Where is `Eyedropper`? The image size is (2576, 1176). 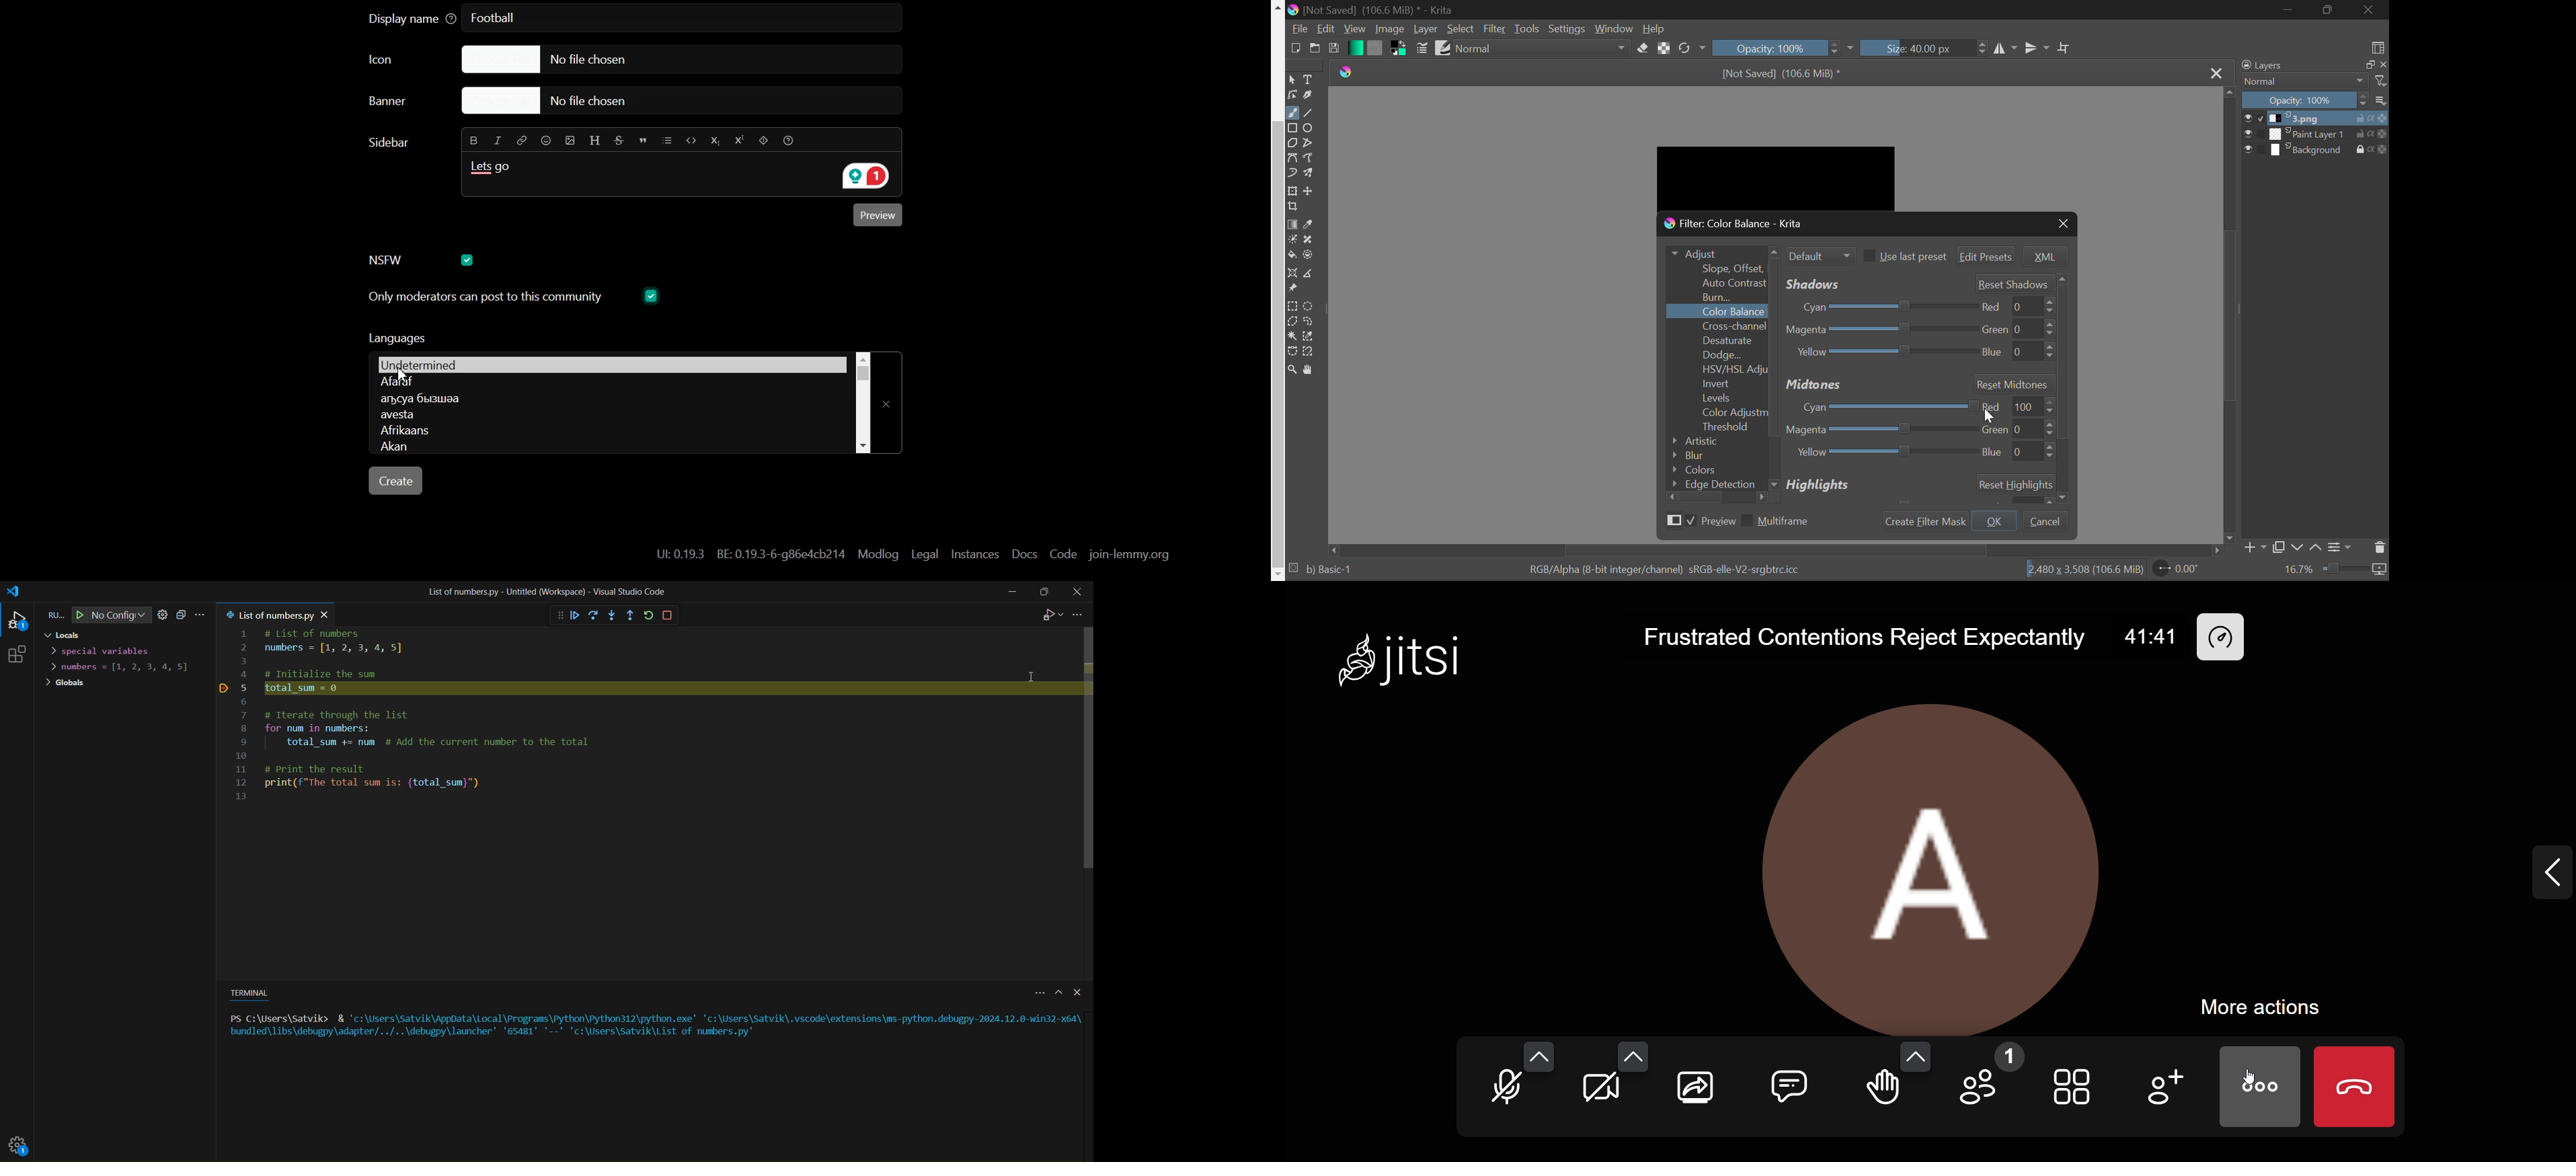
Eyedropper is located at coordinates (1311, 225).